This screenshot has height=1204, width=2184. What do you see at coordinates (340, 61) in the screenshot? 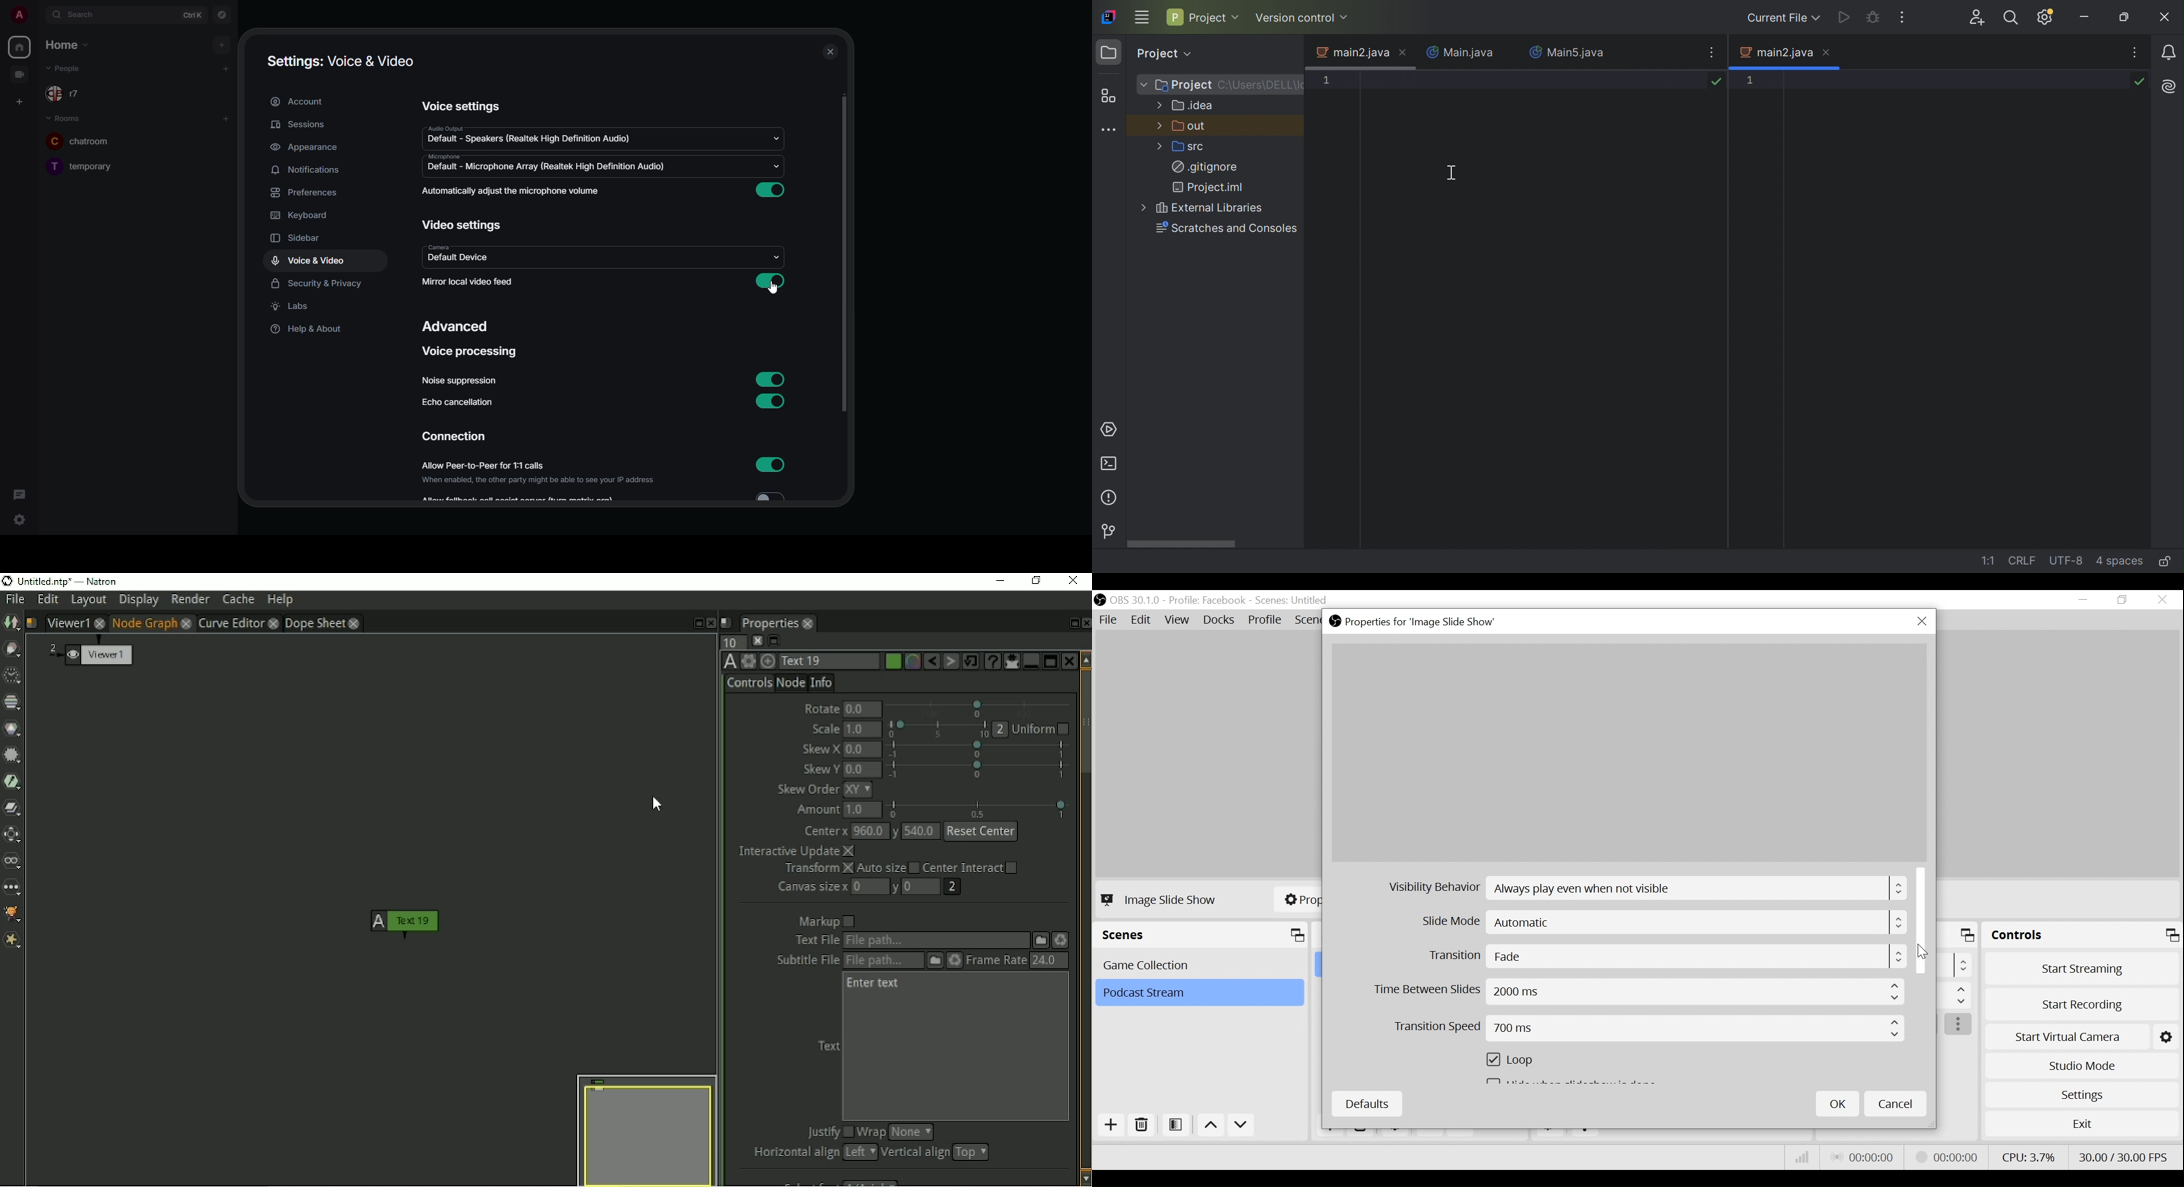
I see `settings voice & video` at bounding box center [340, 61].